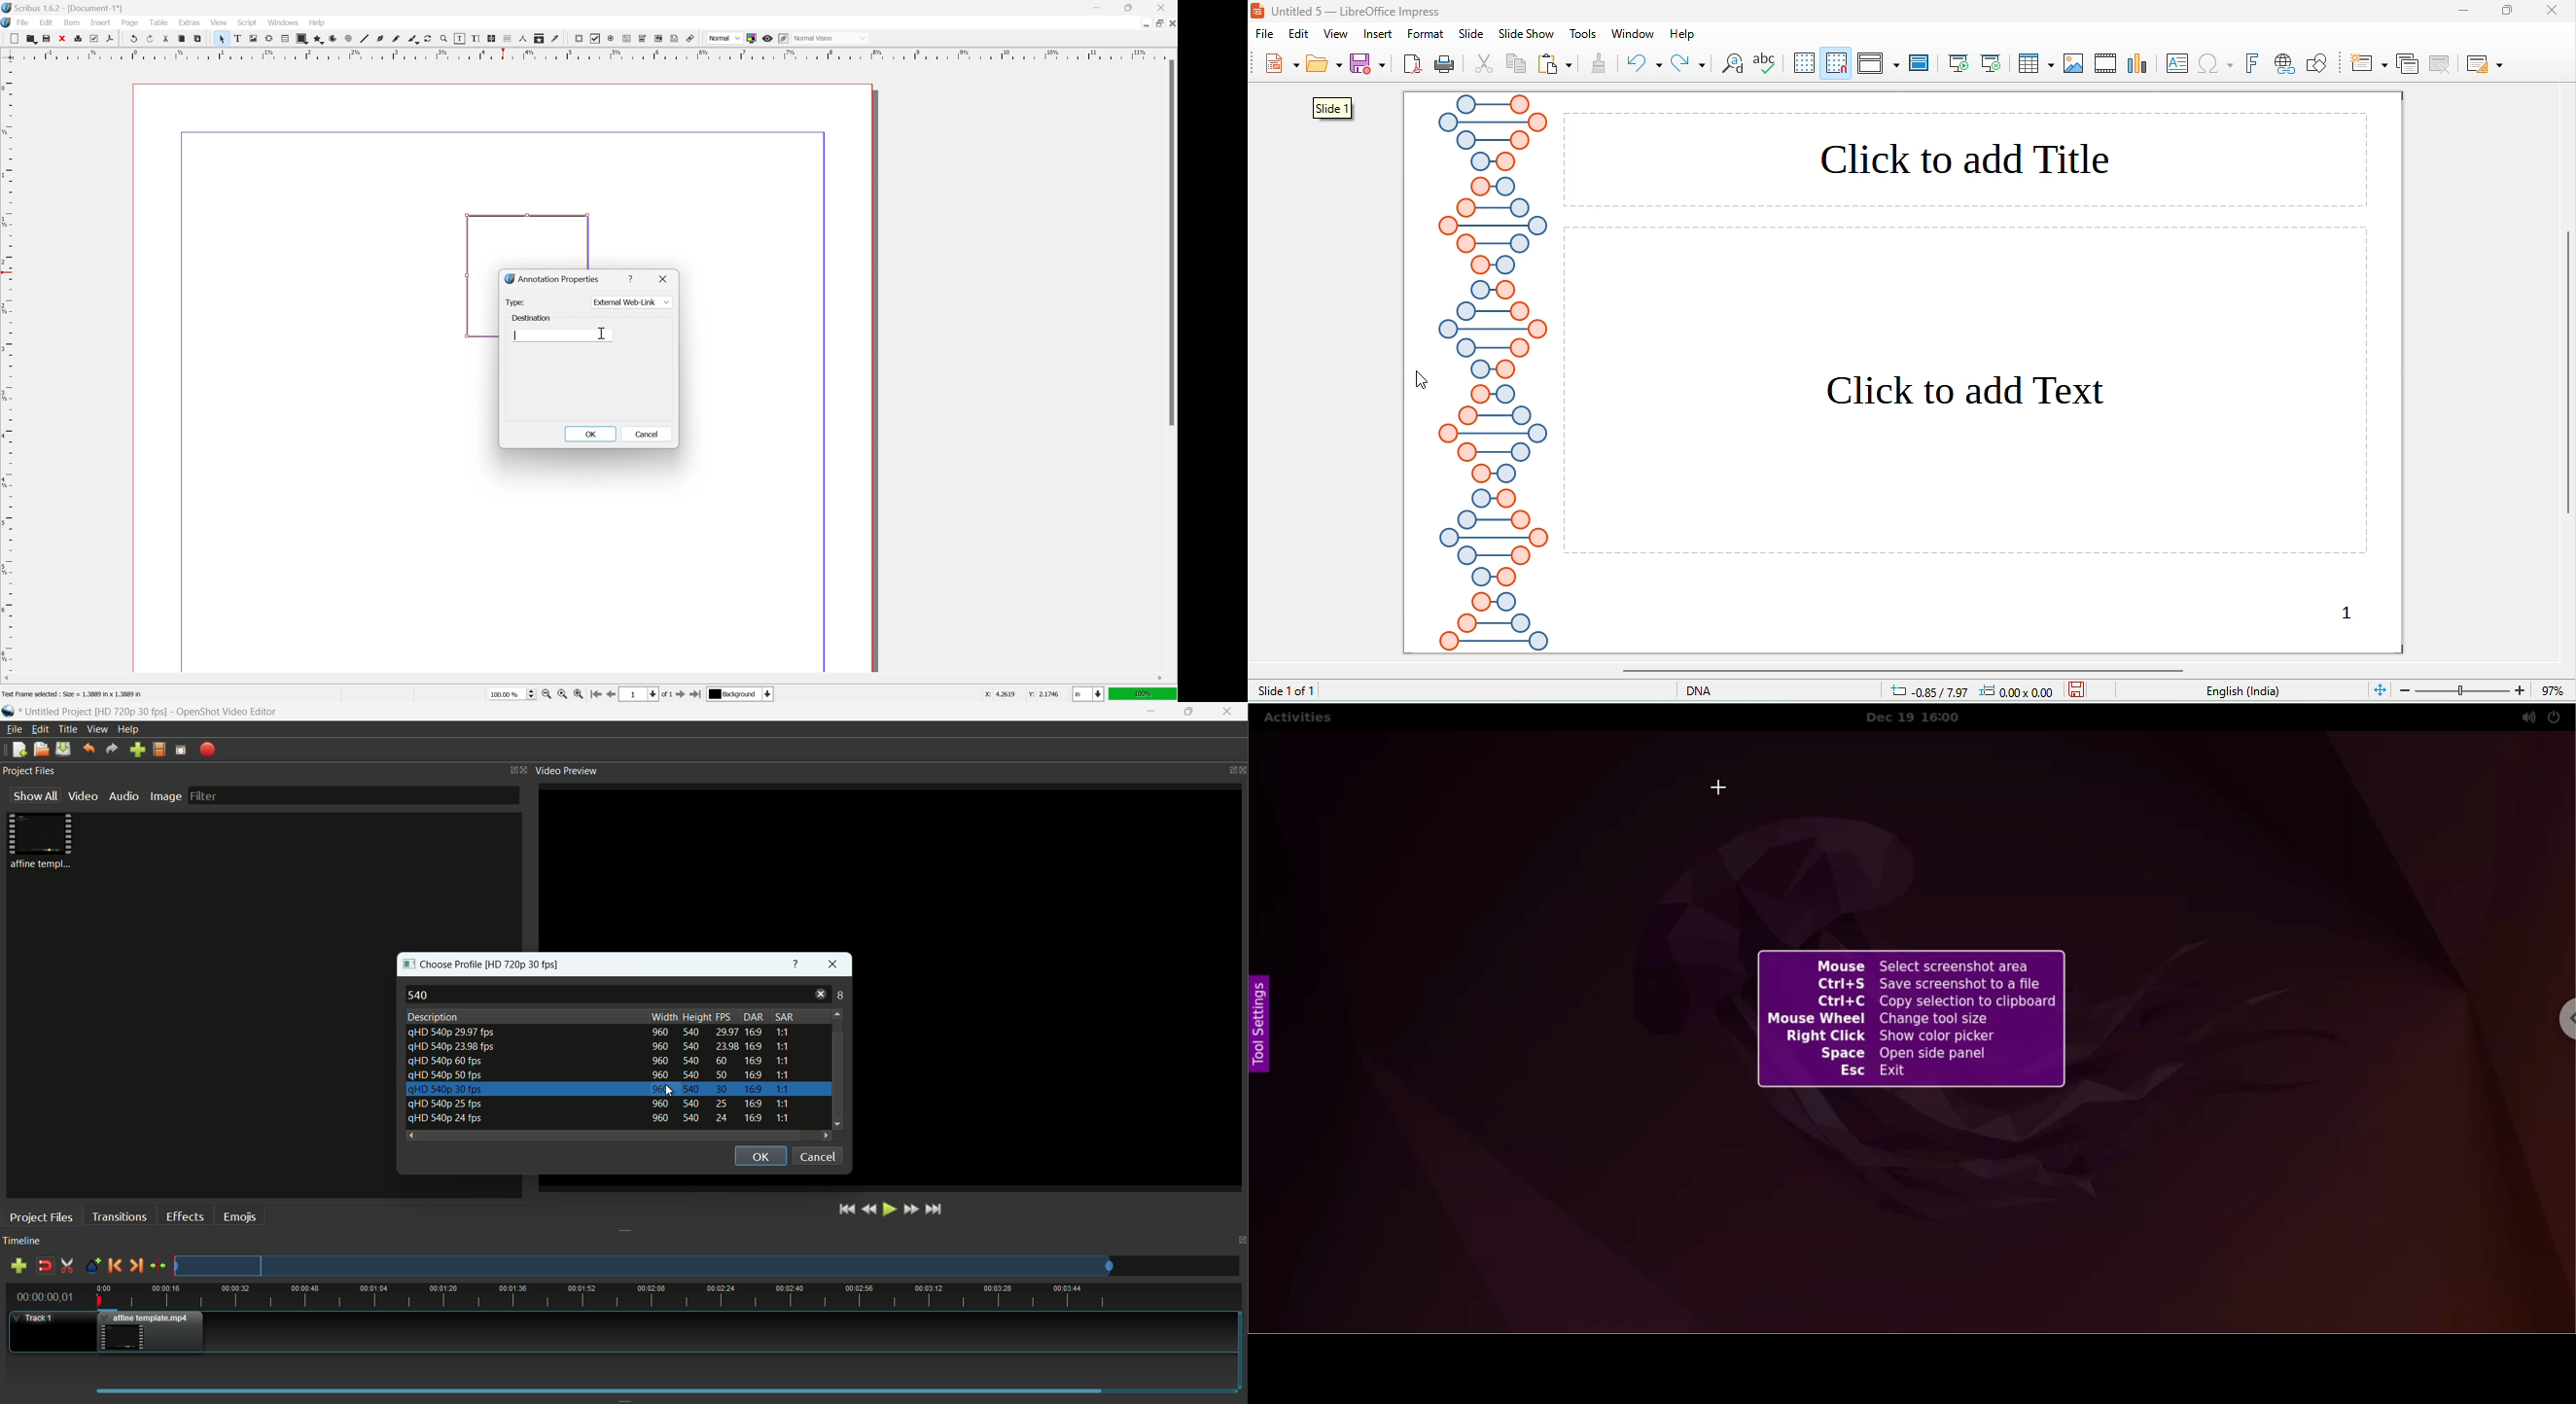  Describe the element at coordinates (237, 38) in the screenshot. I see `text frame` at that location.